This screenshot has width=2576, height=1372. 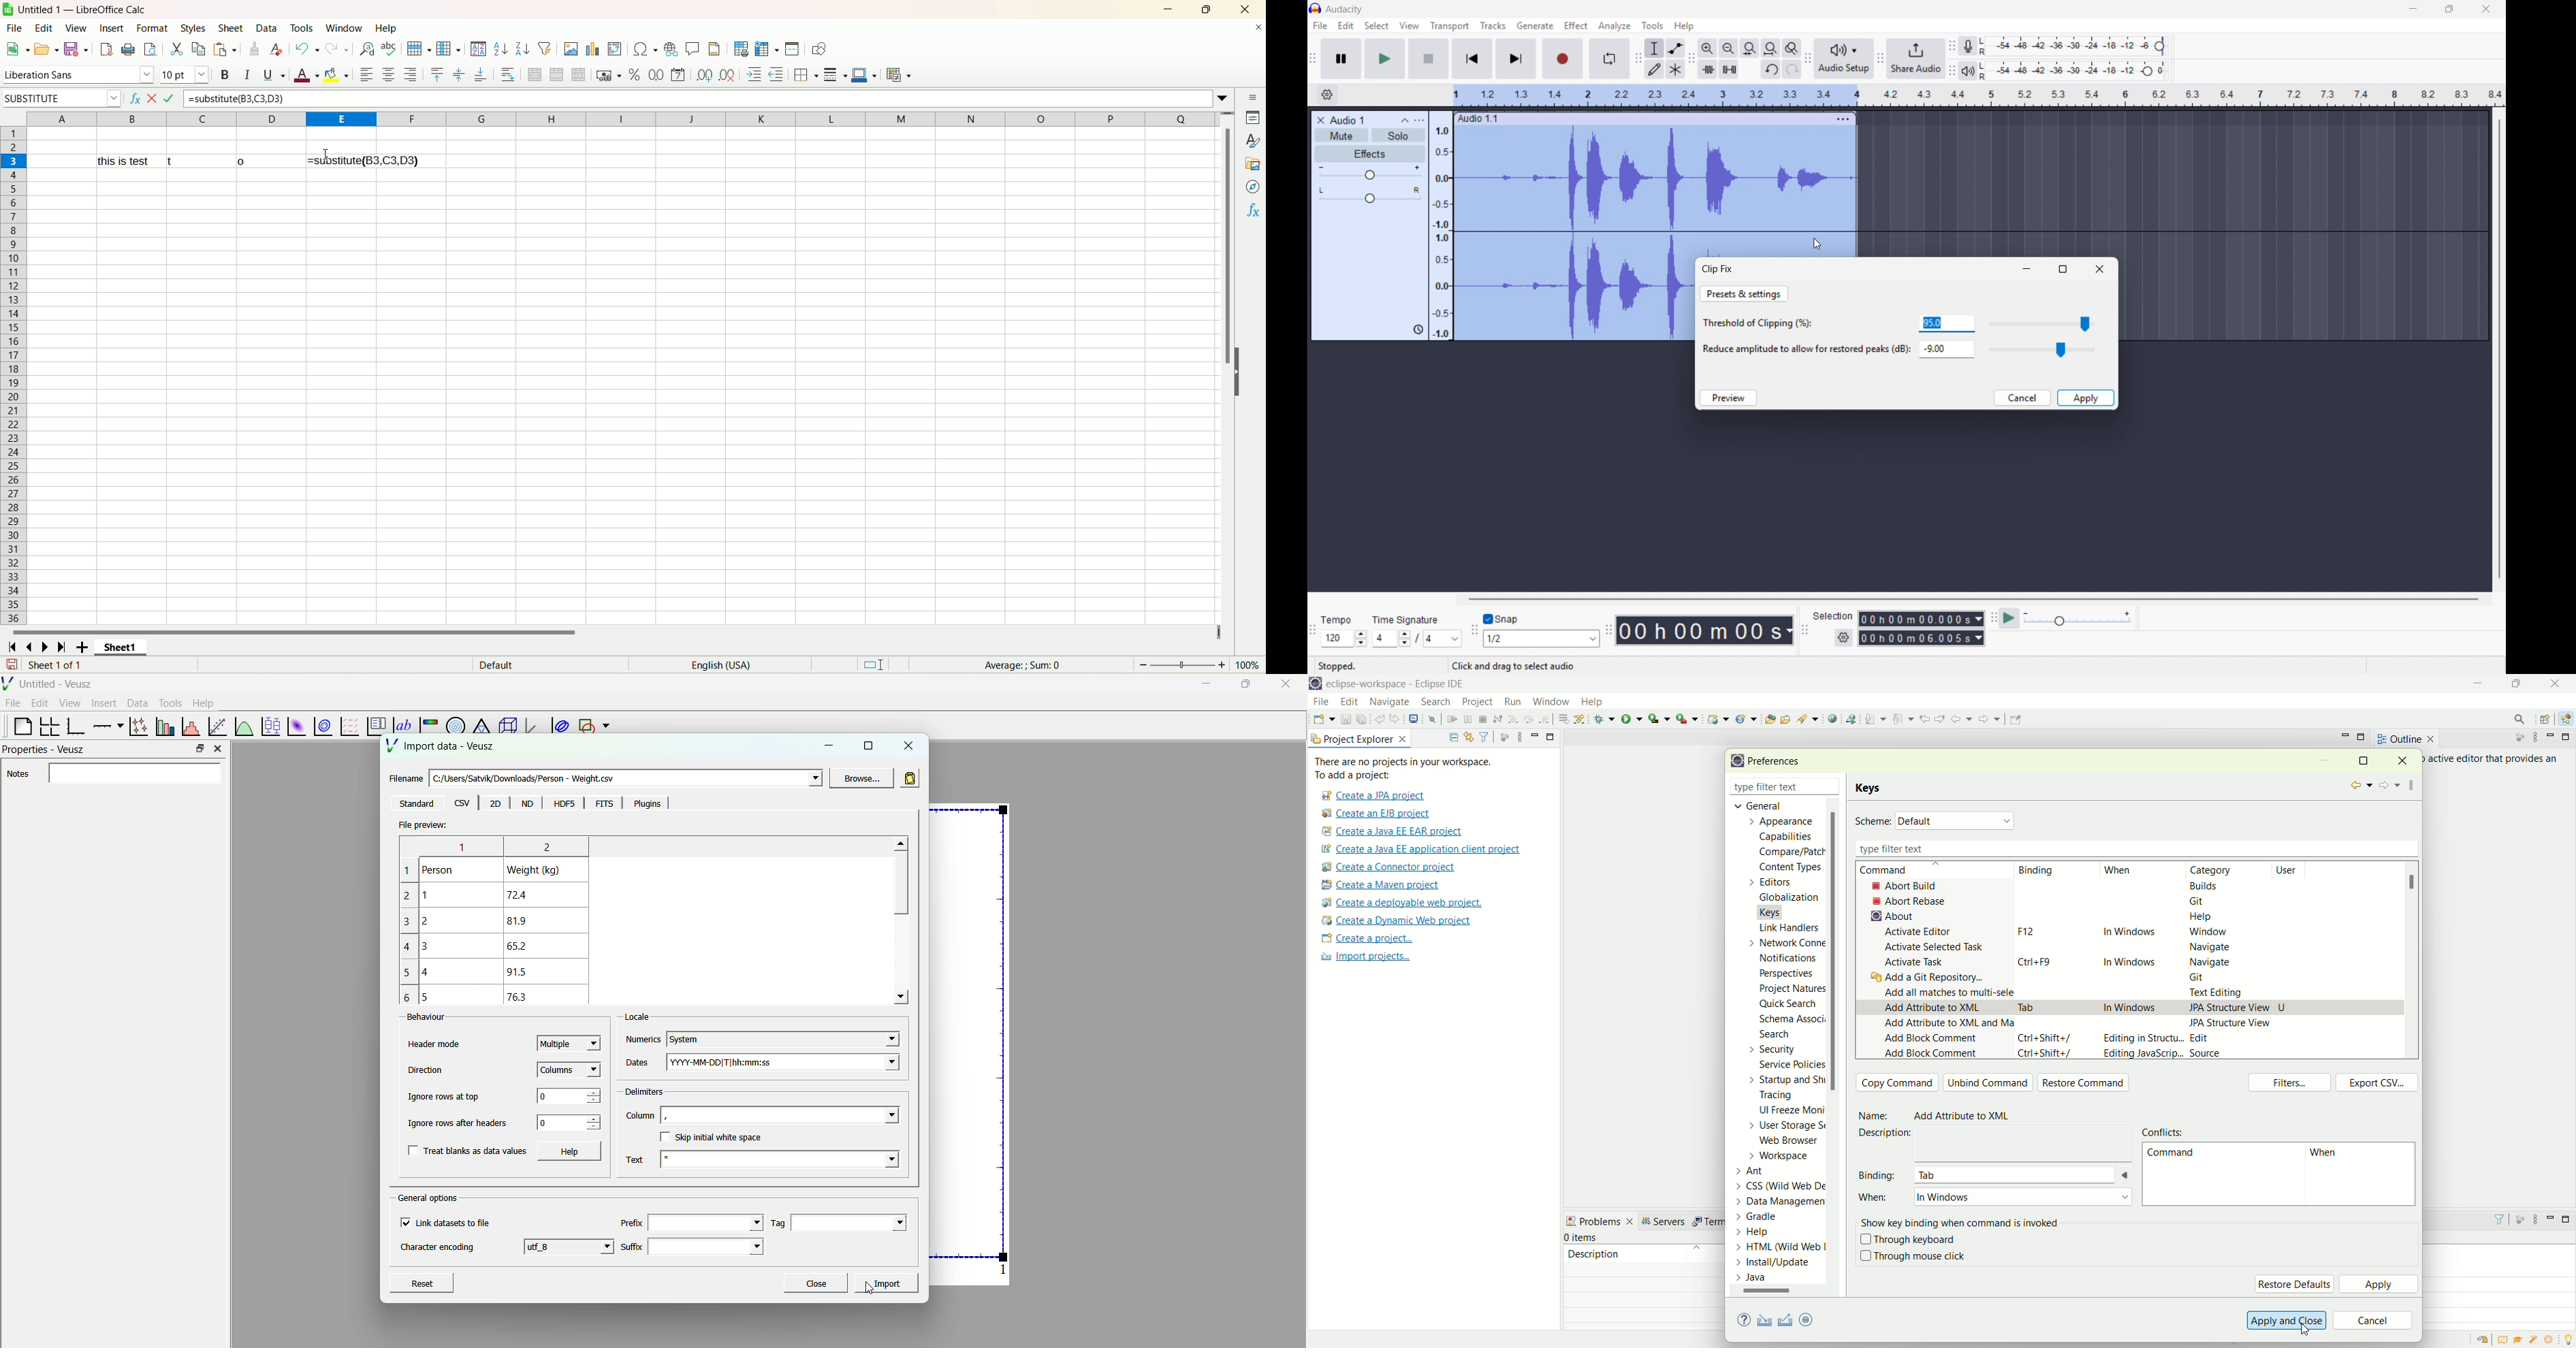 What do you see at coordinates (1844, 638) in the screenshot?
I see `Selection settings` at bounding box center [1844, 638].